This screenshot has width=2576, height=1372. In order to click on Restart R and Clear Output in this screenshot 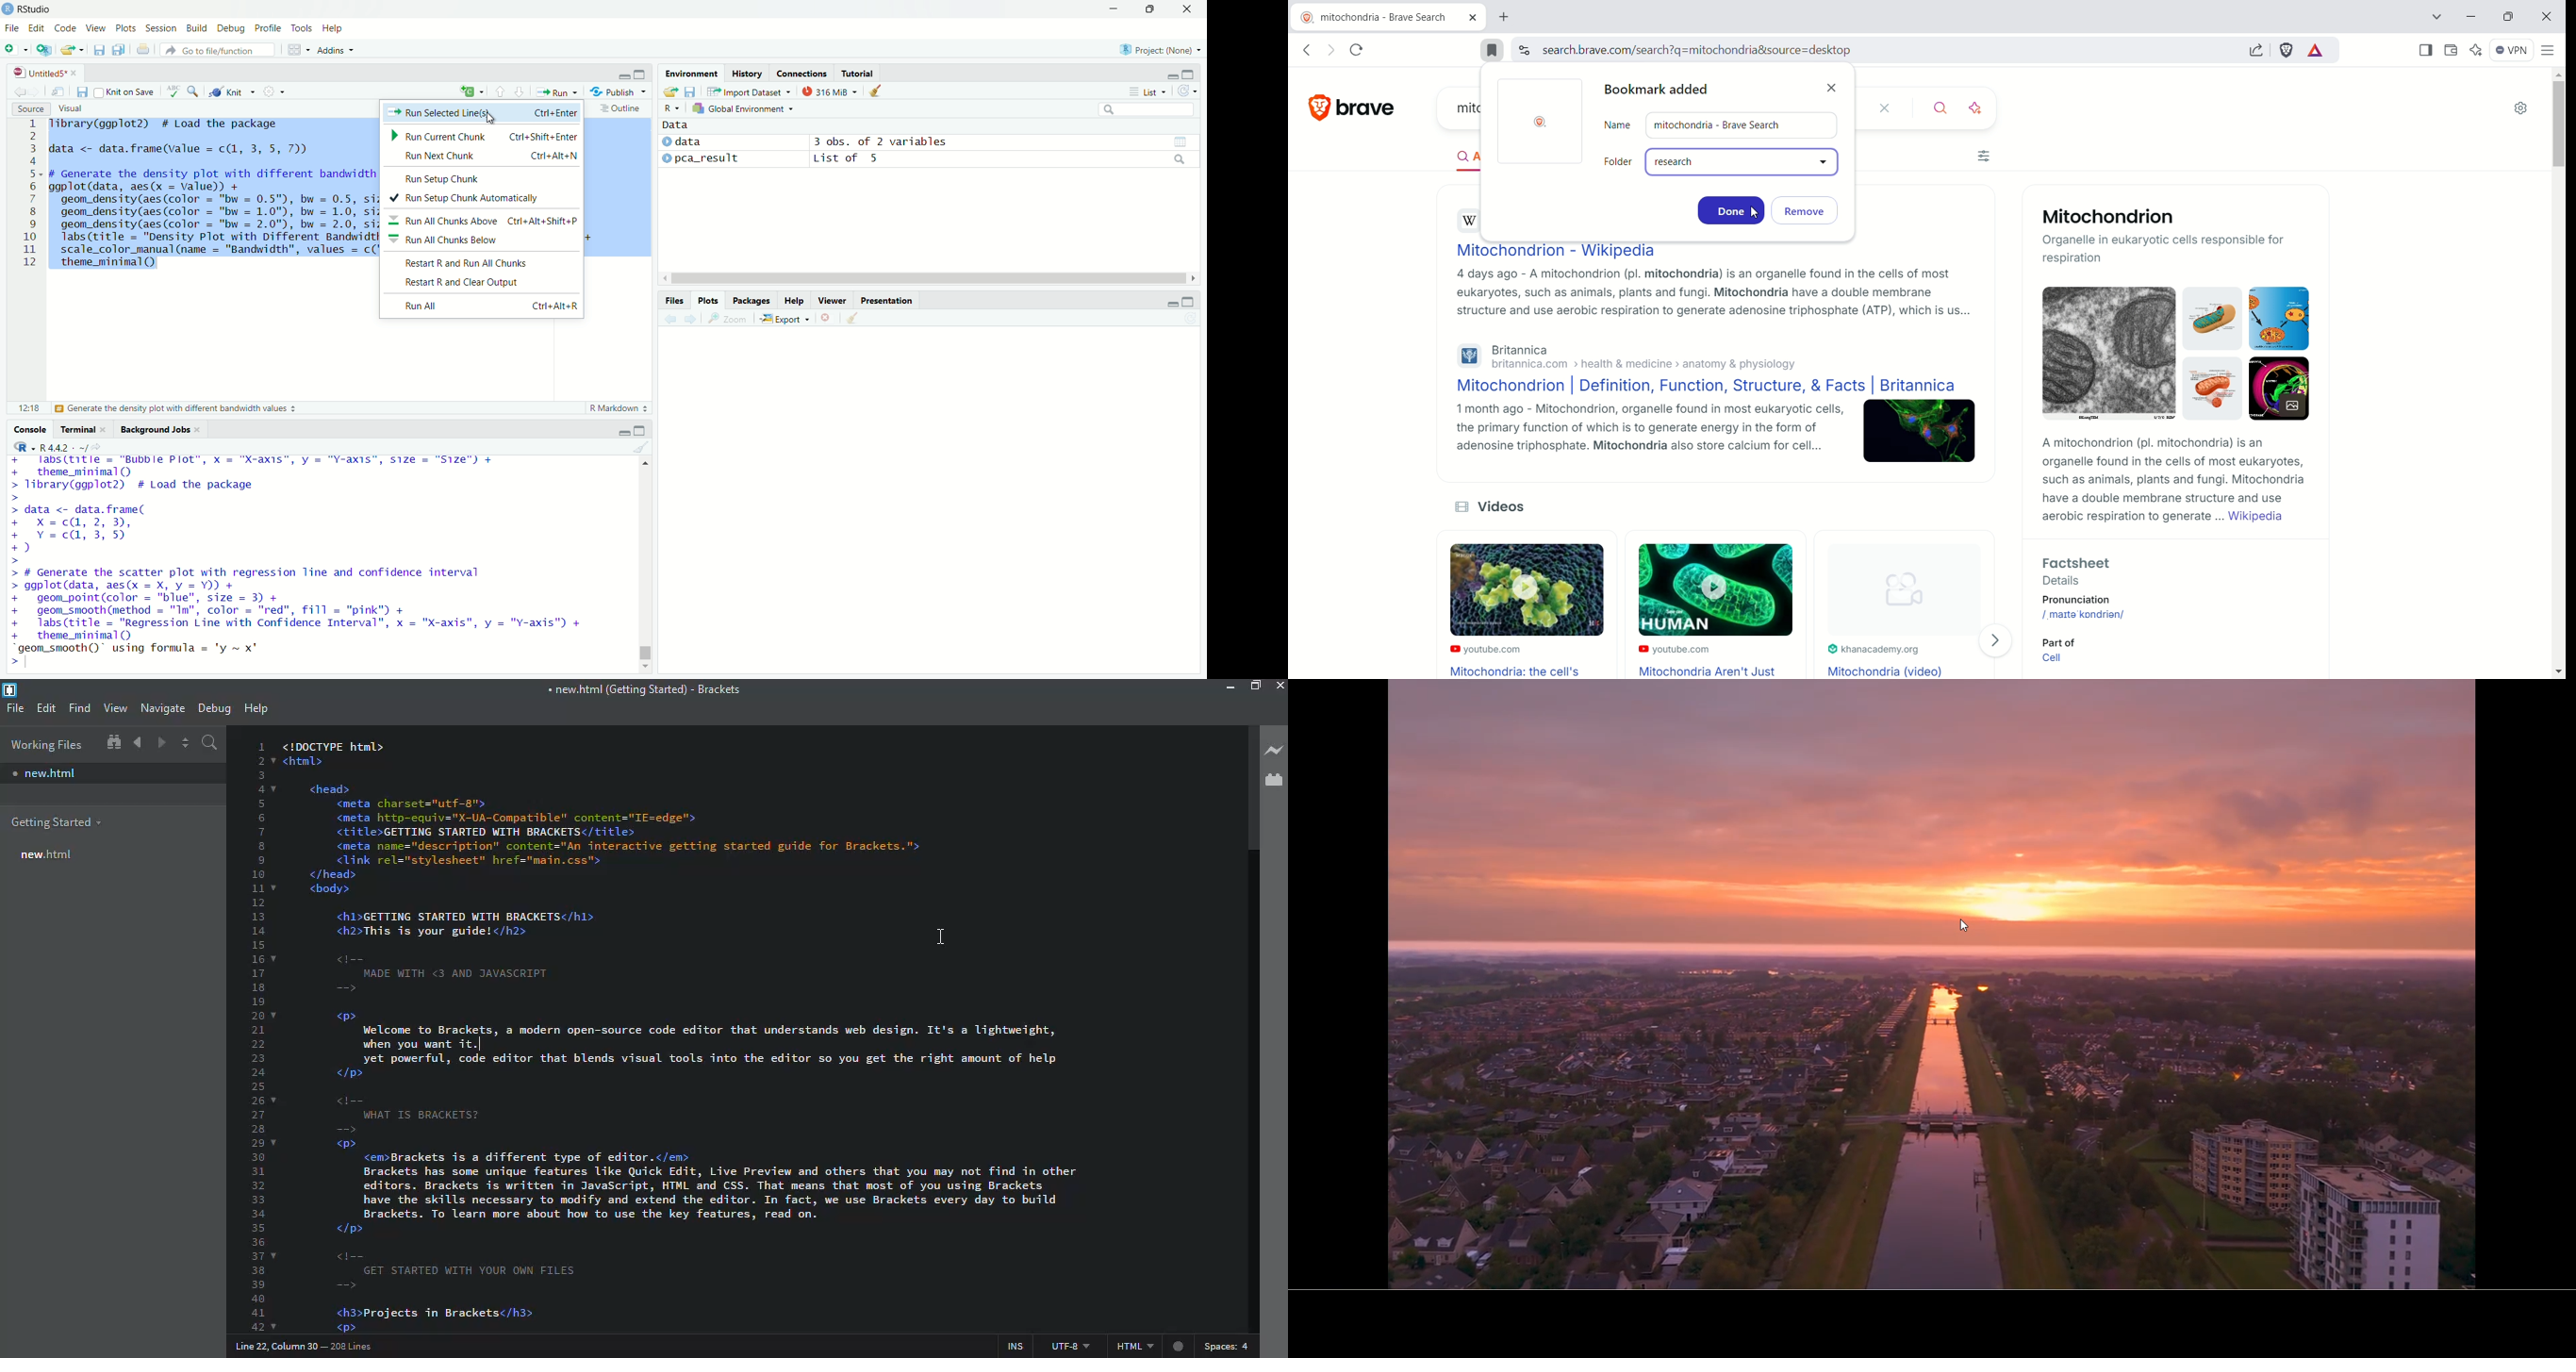, I will do `click(482, 284)`.